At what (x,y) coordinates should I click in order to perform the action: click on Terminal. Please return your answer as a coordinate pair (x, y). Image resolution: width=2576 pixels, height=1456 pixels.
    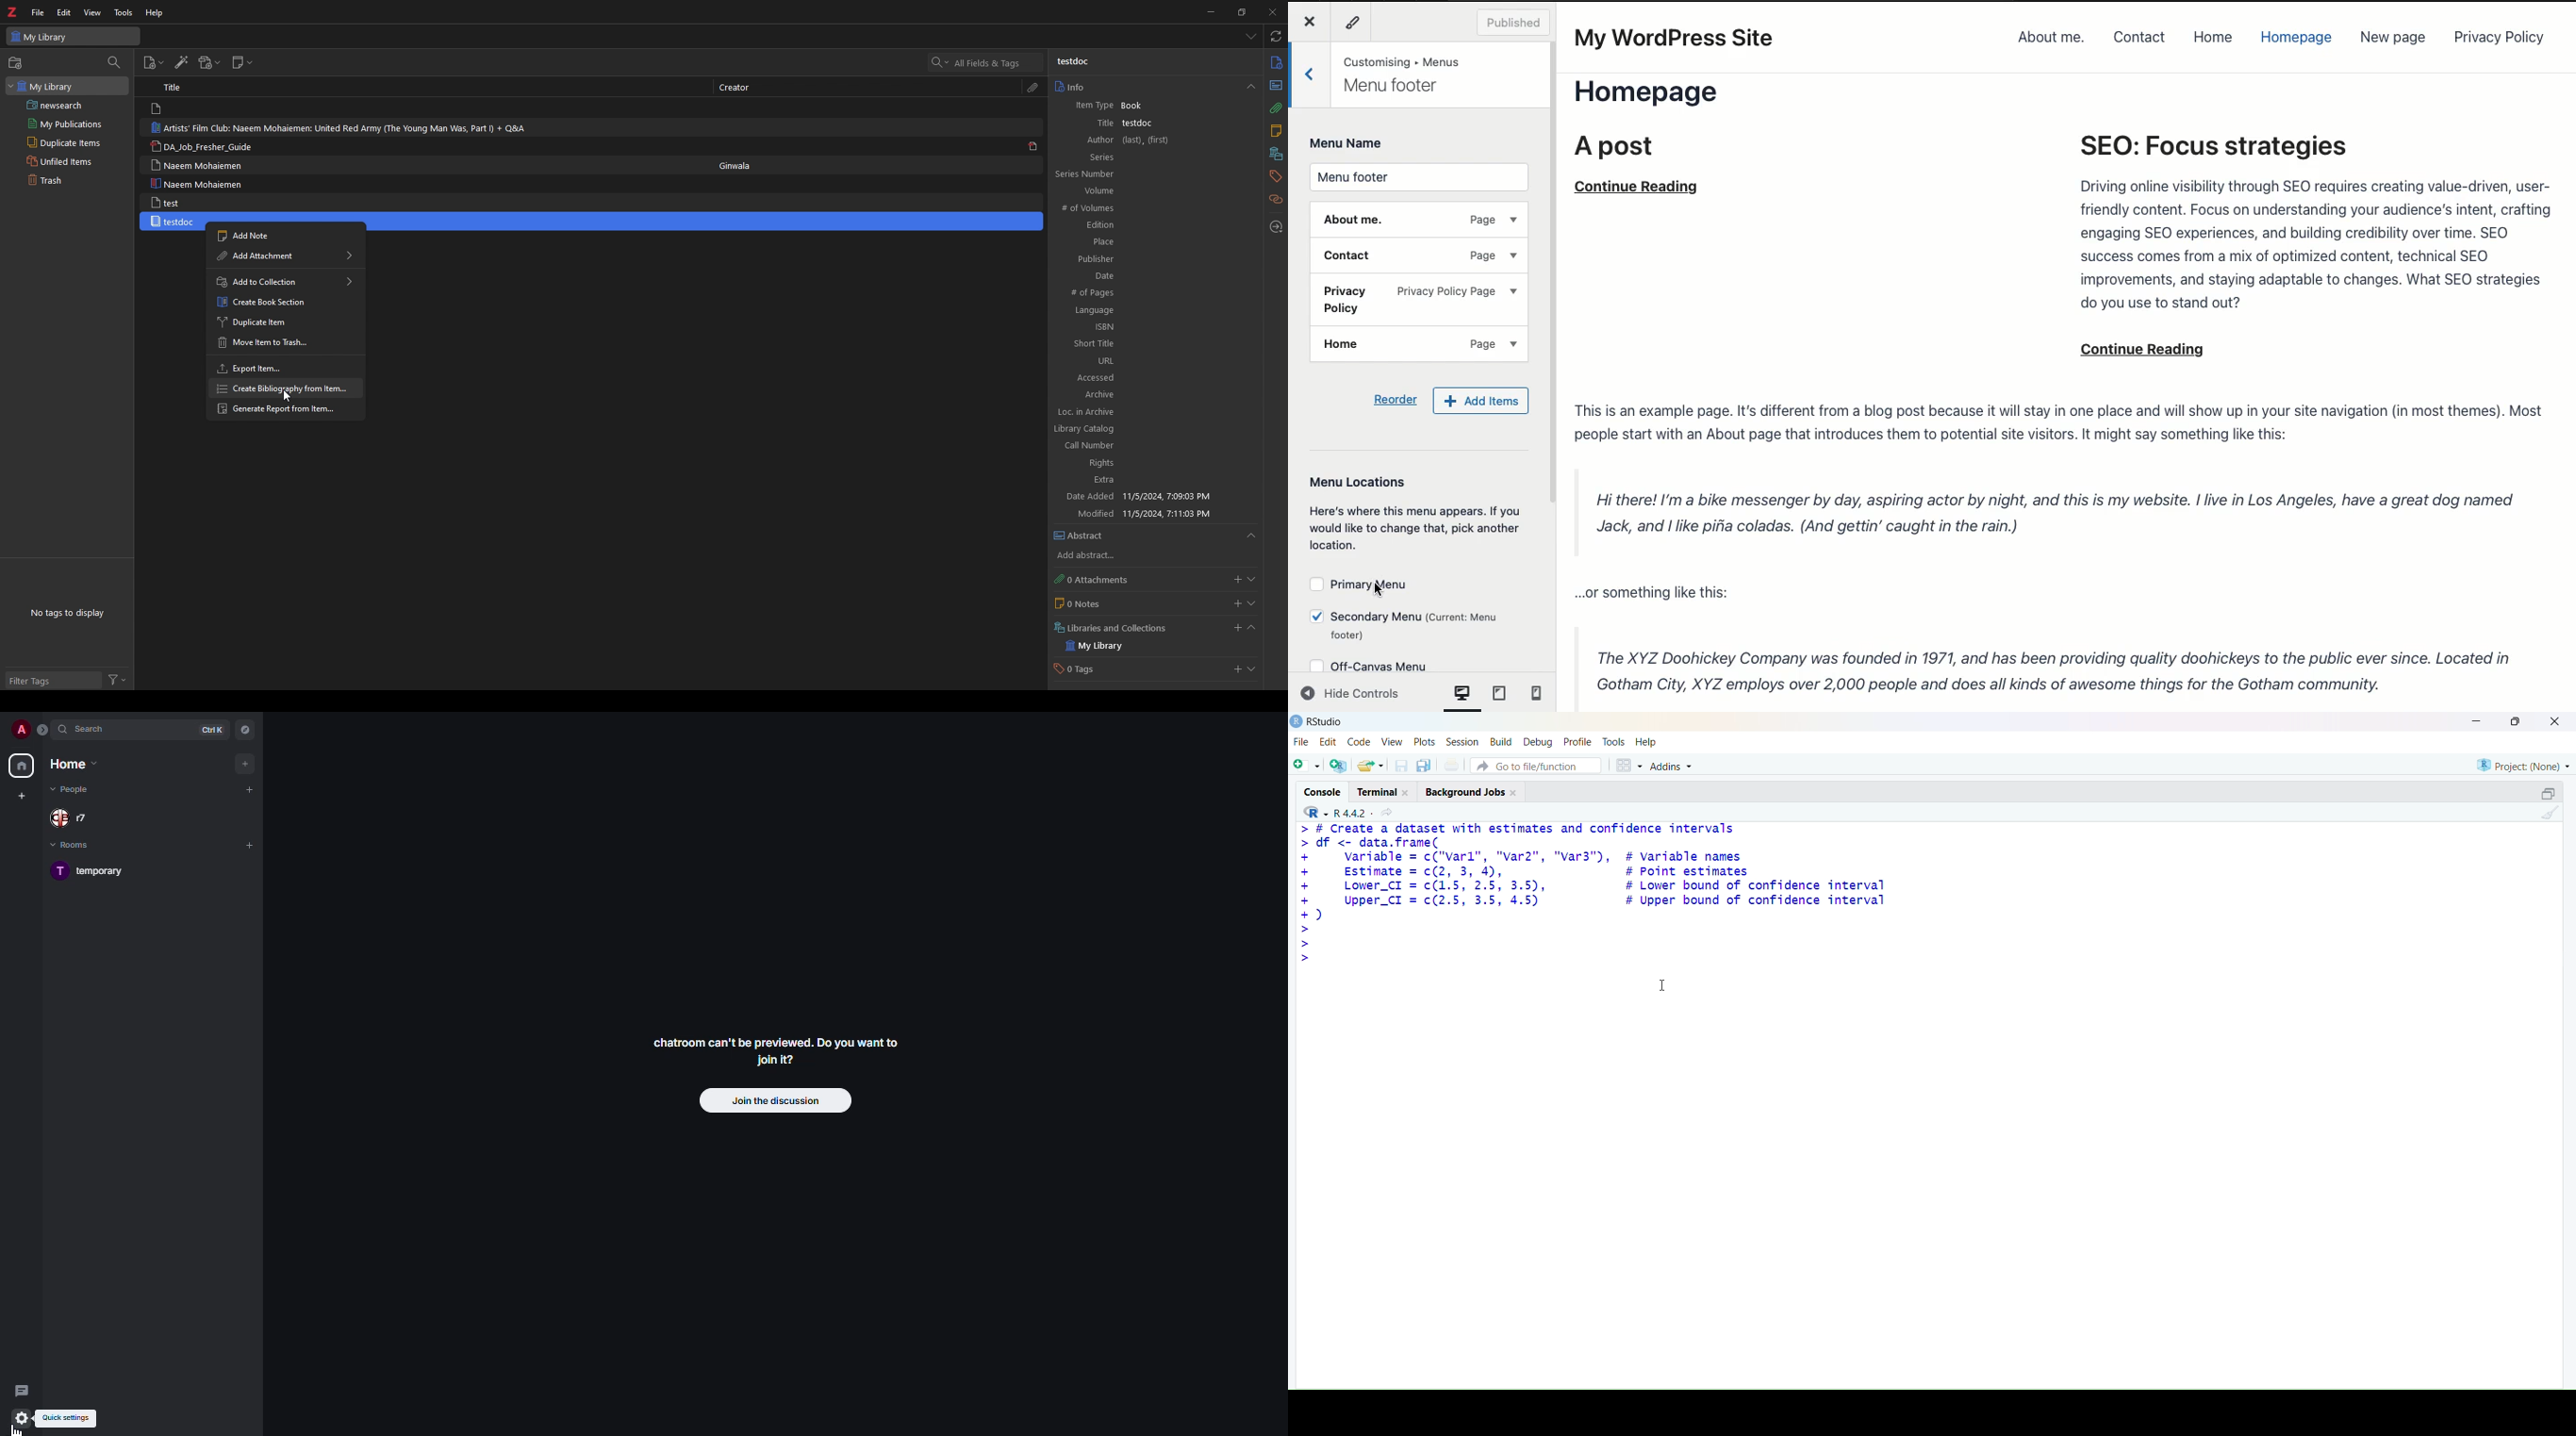
    Looking at the image, I should click on (1386, 791).